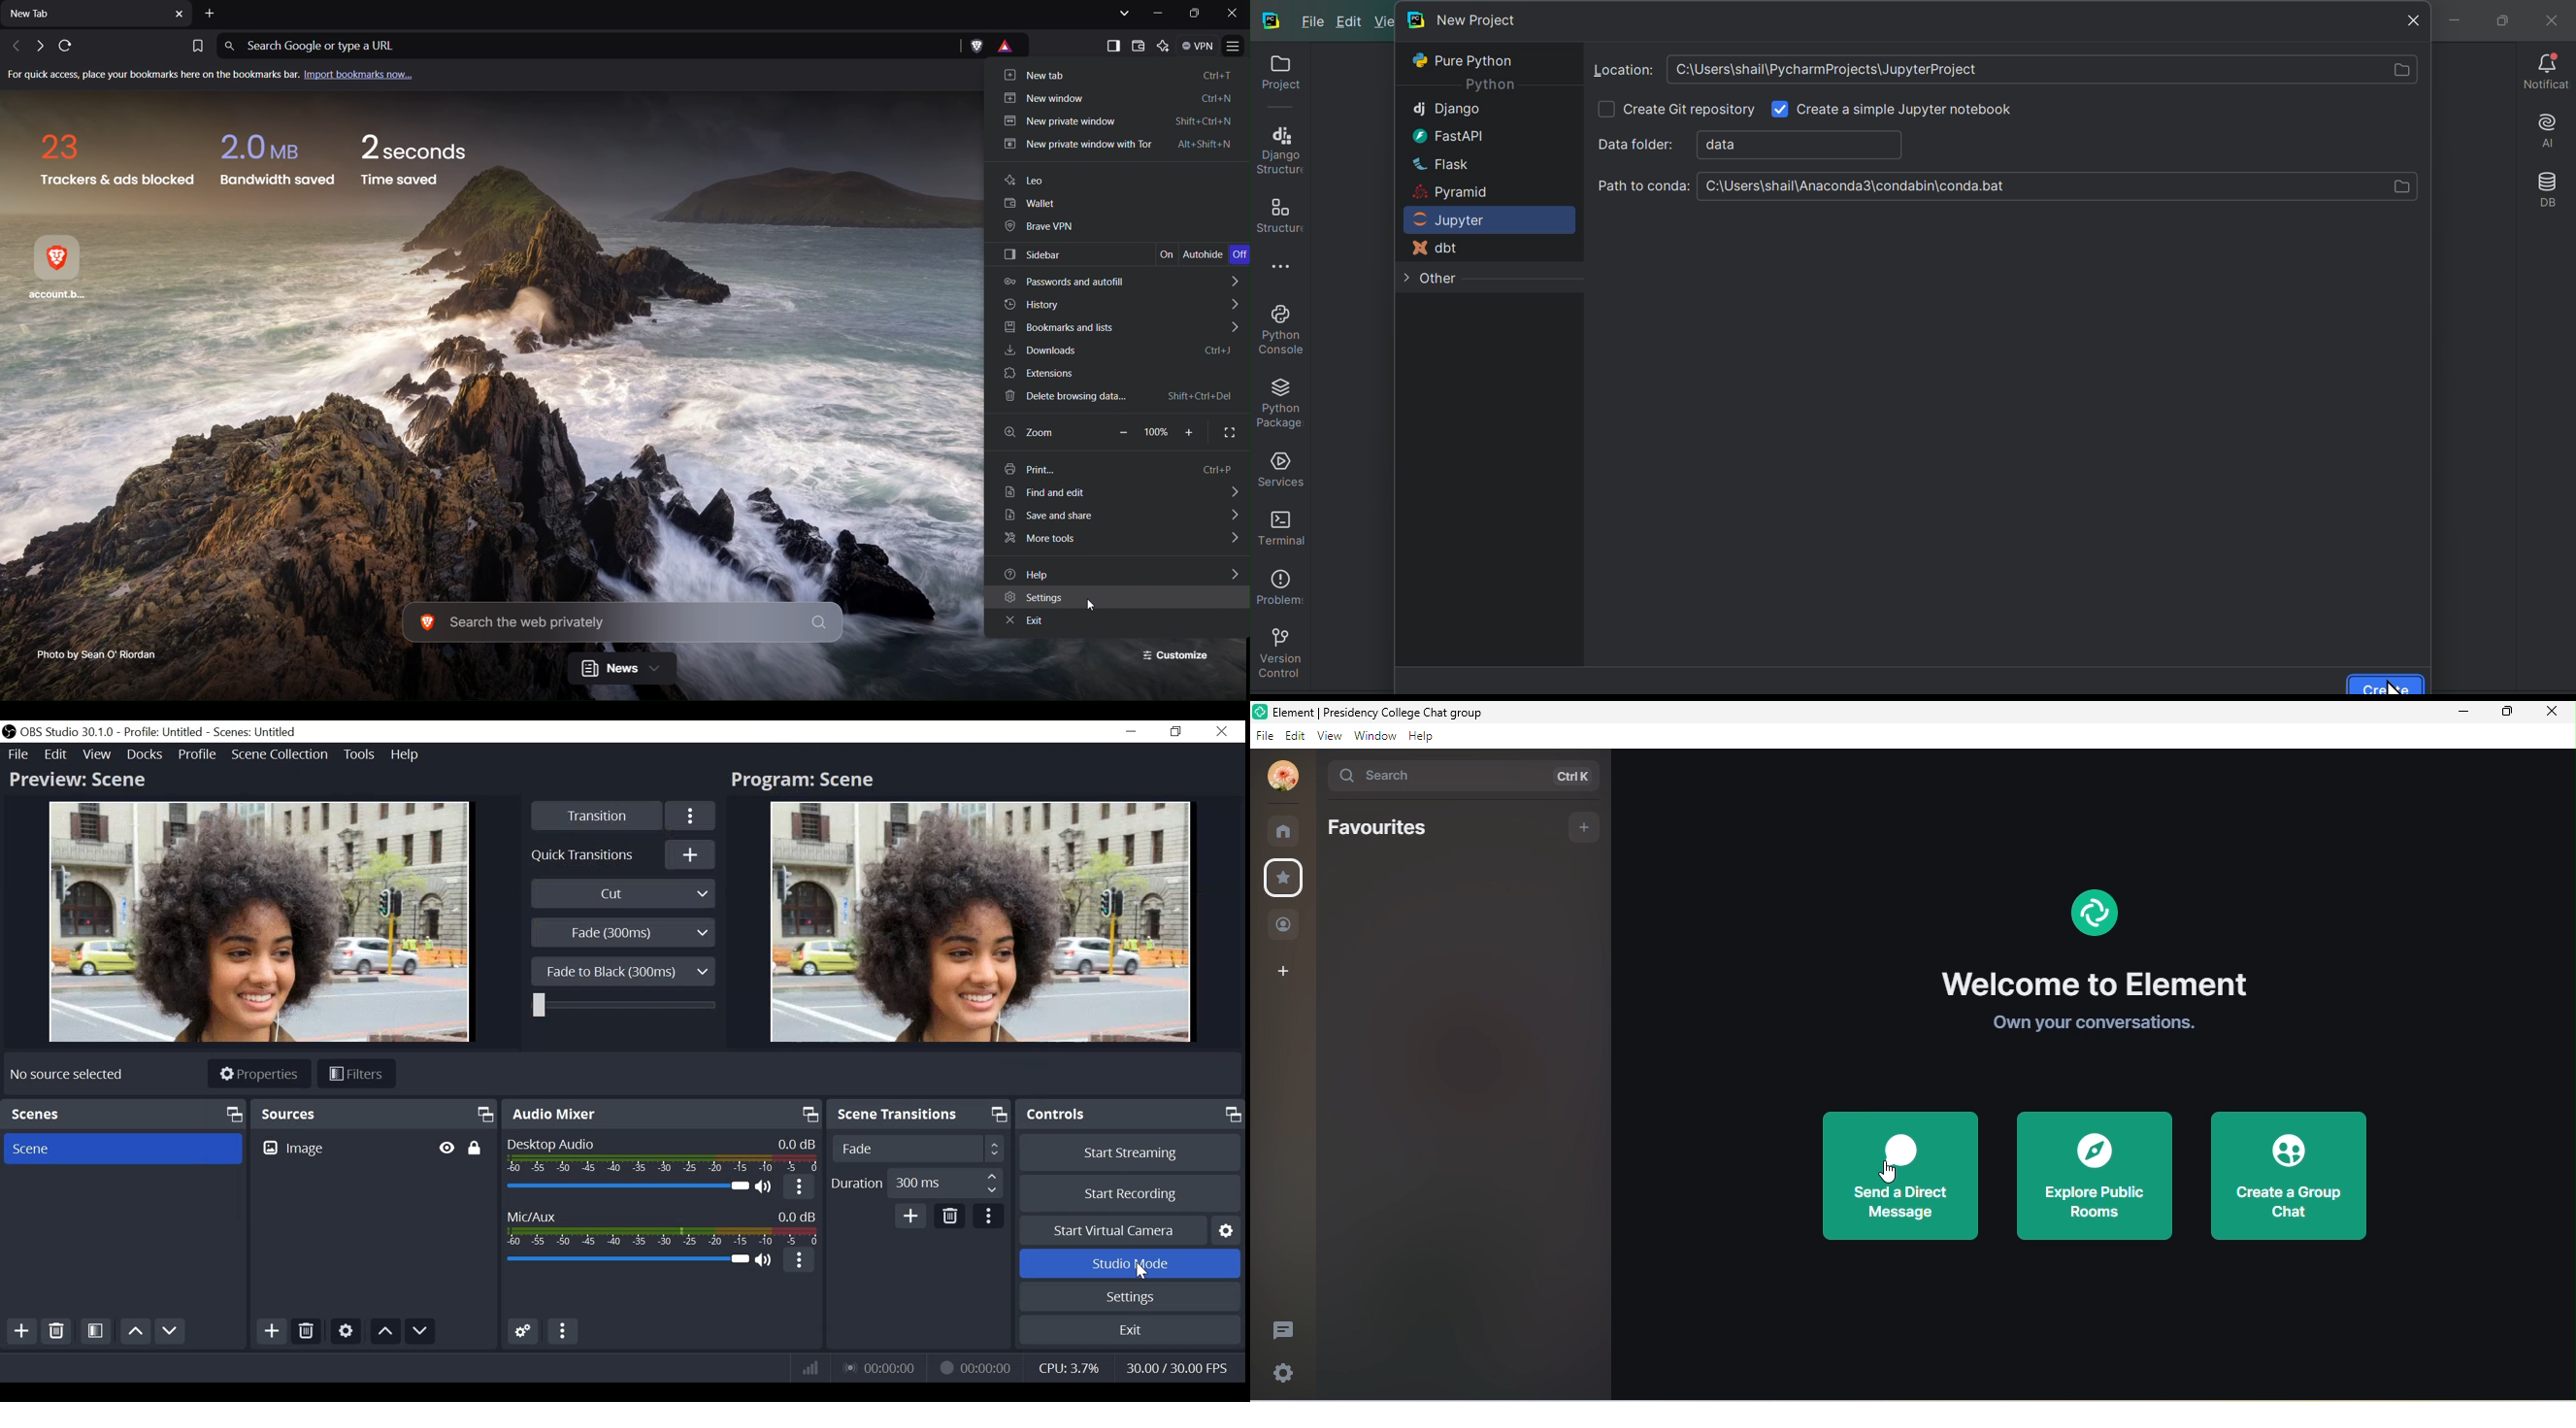 Image resolution: width=2576 pixels, height=1428 pixels. Describe the element at coordinates (1128, 1153) in the screenshot. I see `Start Streaming` at that location.